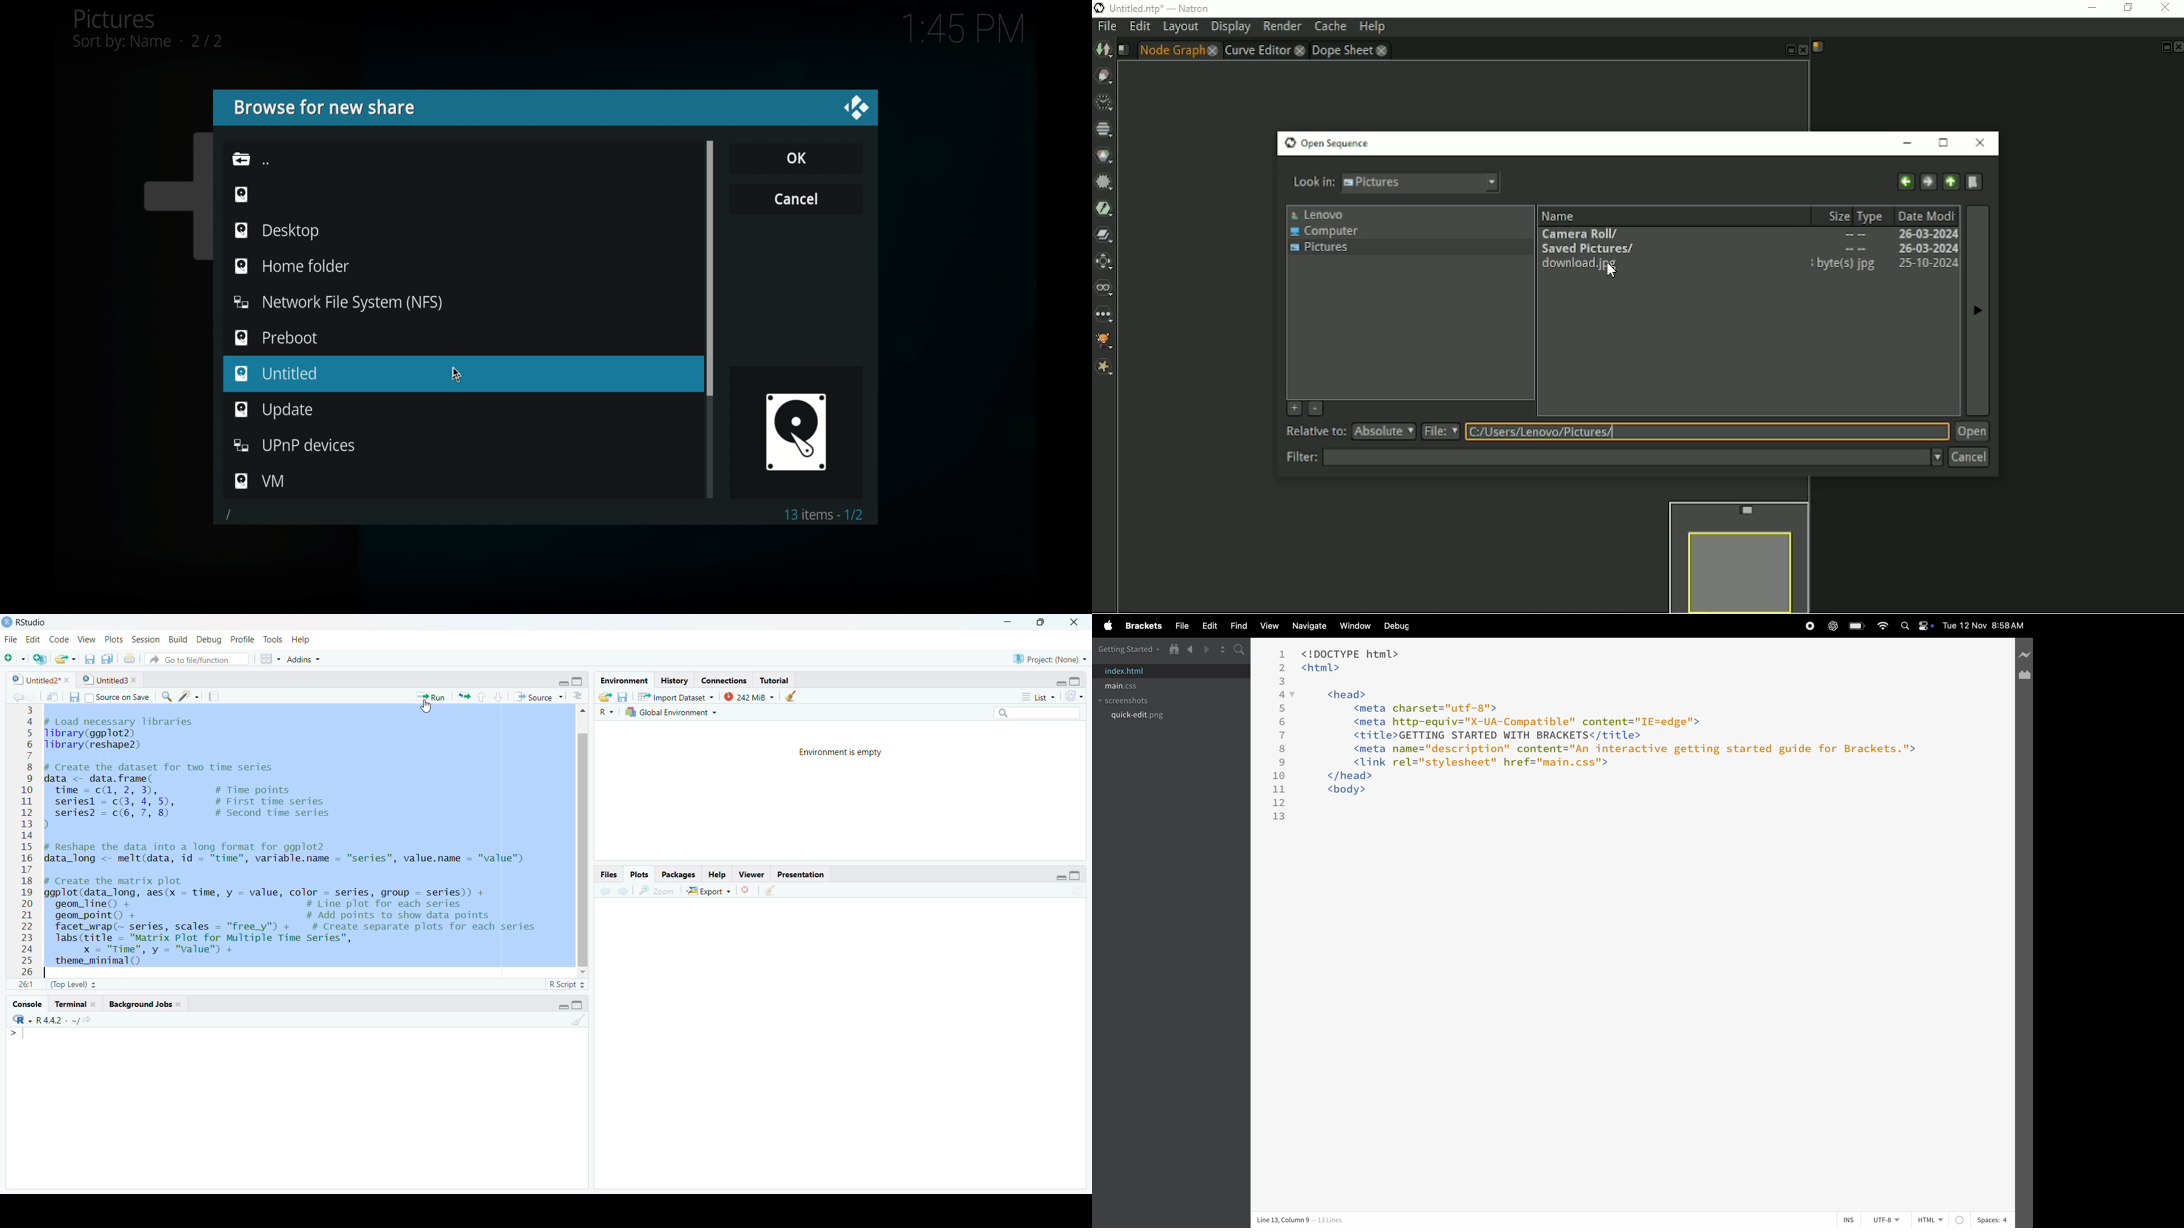 The width and height of the screenshot is (2184, 1232). What do you see at coordinates (86, 1020) in the screenshot?
I see `view current working directory` at bounding box center [86, 1020].